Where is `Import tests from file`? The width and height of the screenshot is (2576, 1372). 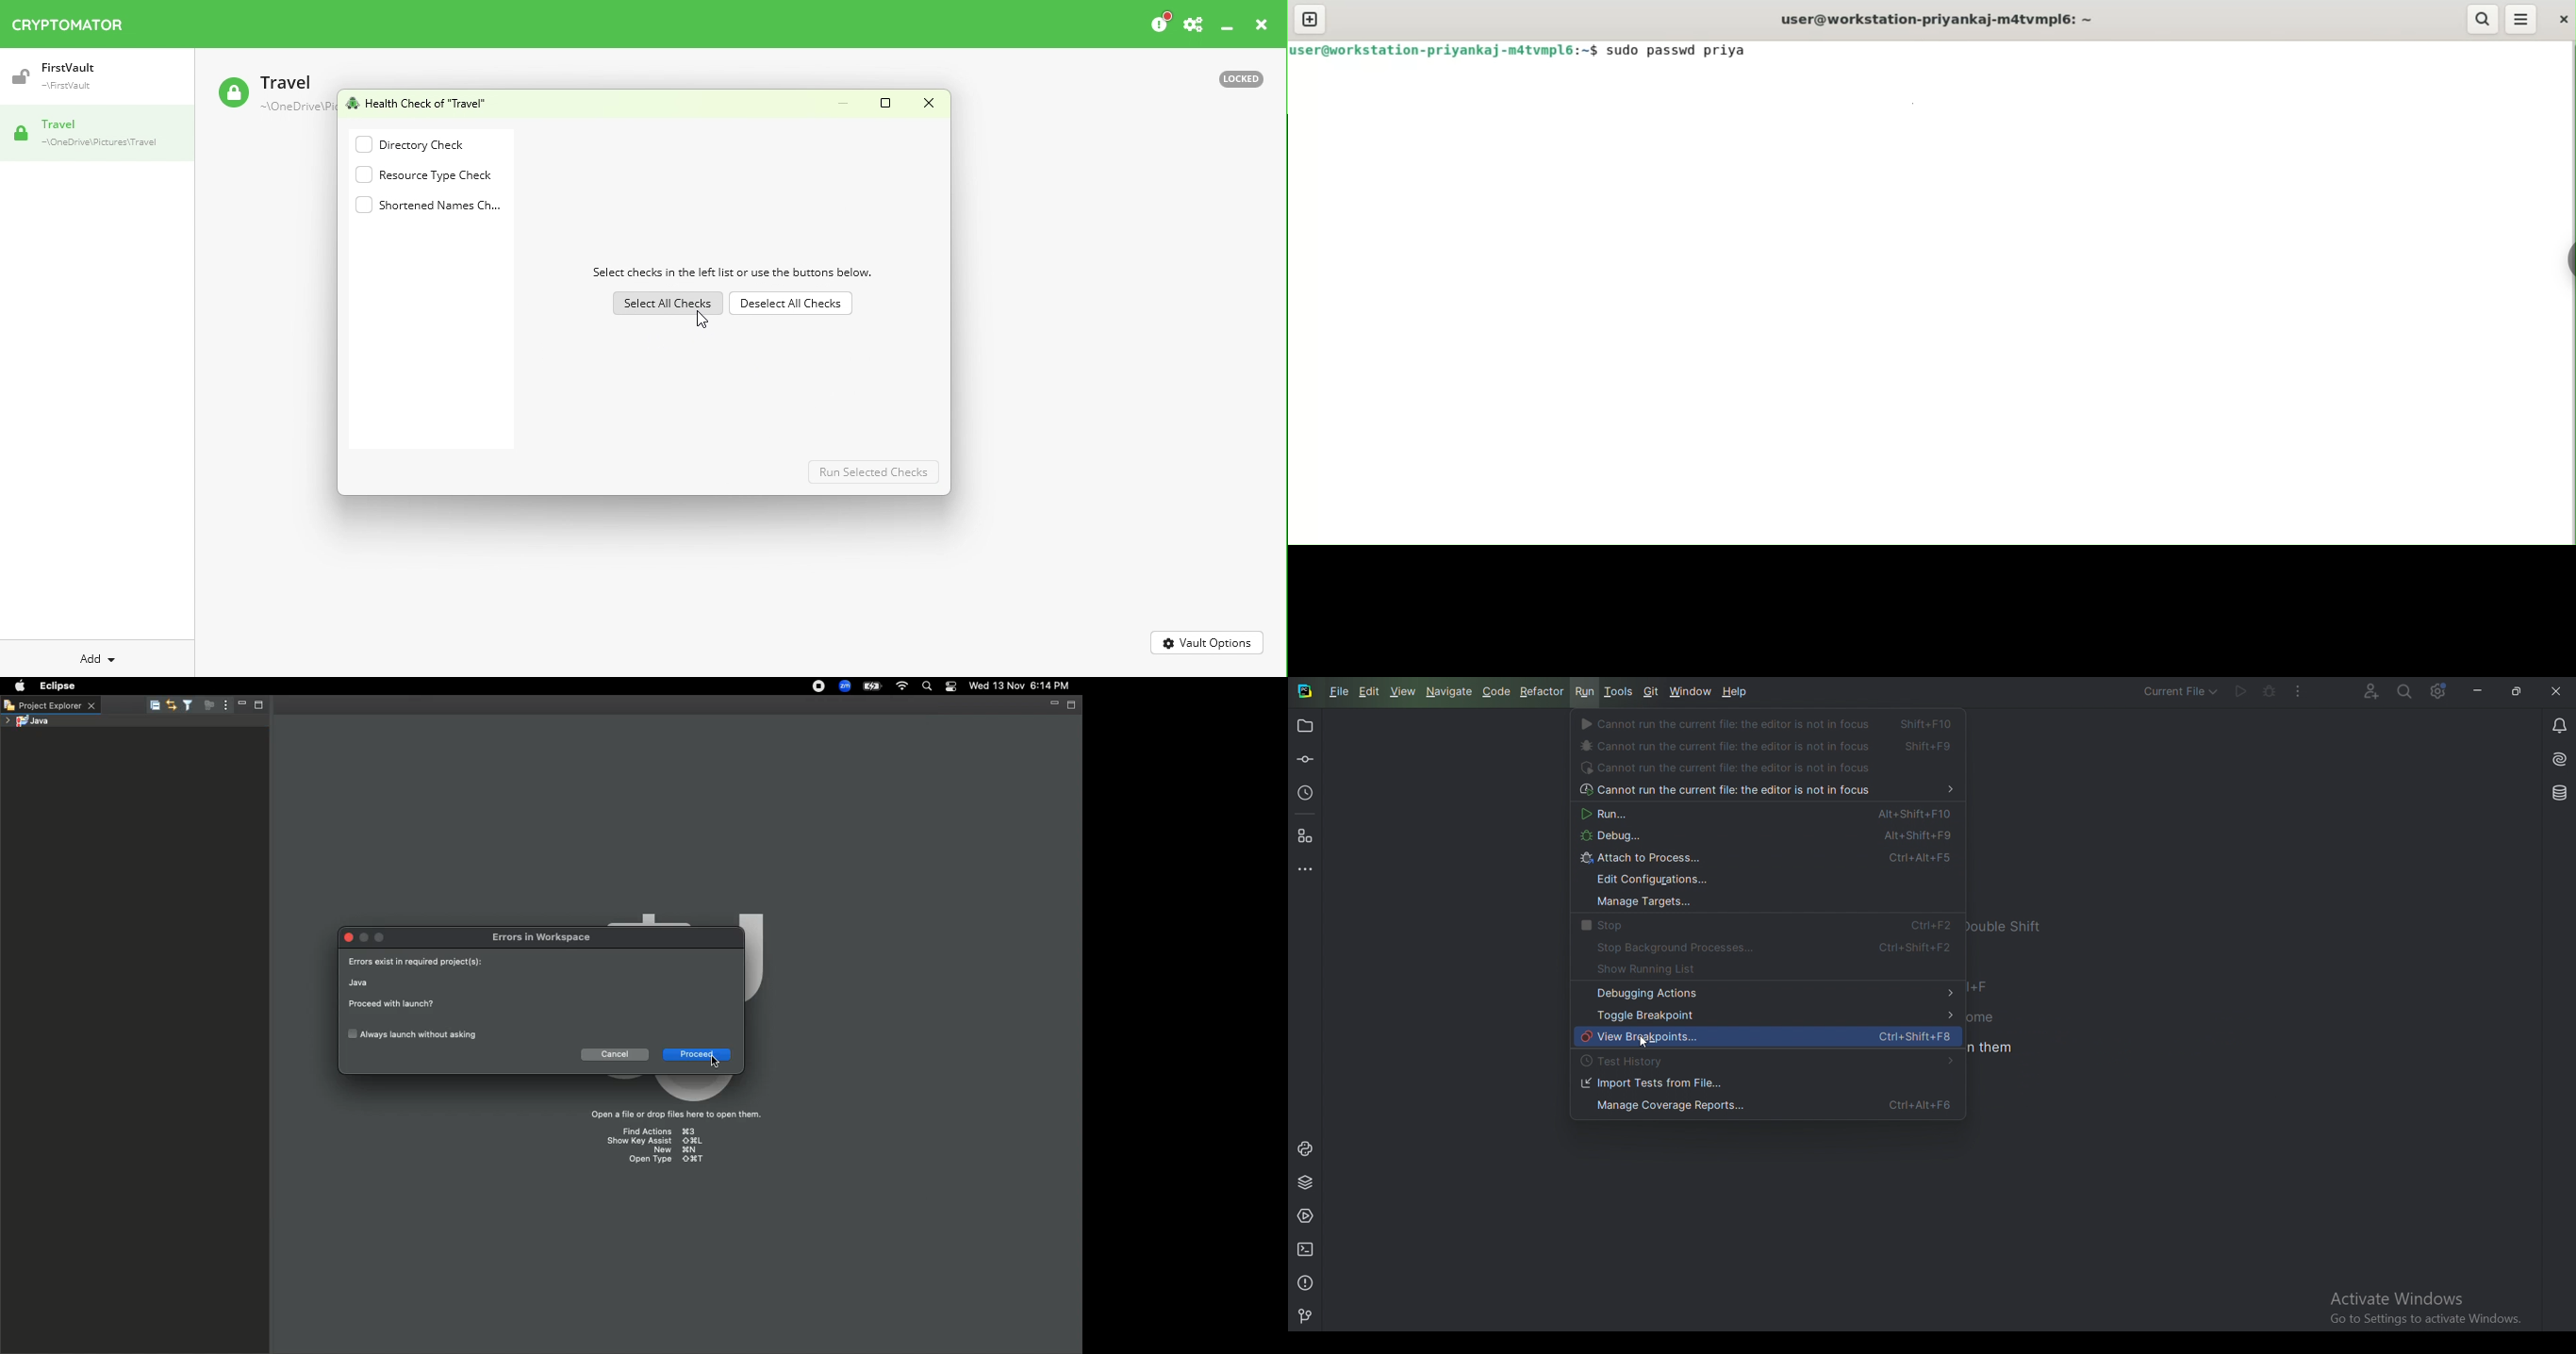
Import tests from file is located at coordinates (1653, 1084).